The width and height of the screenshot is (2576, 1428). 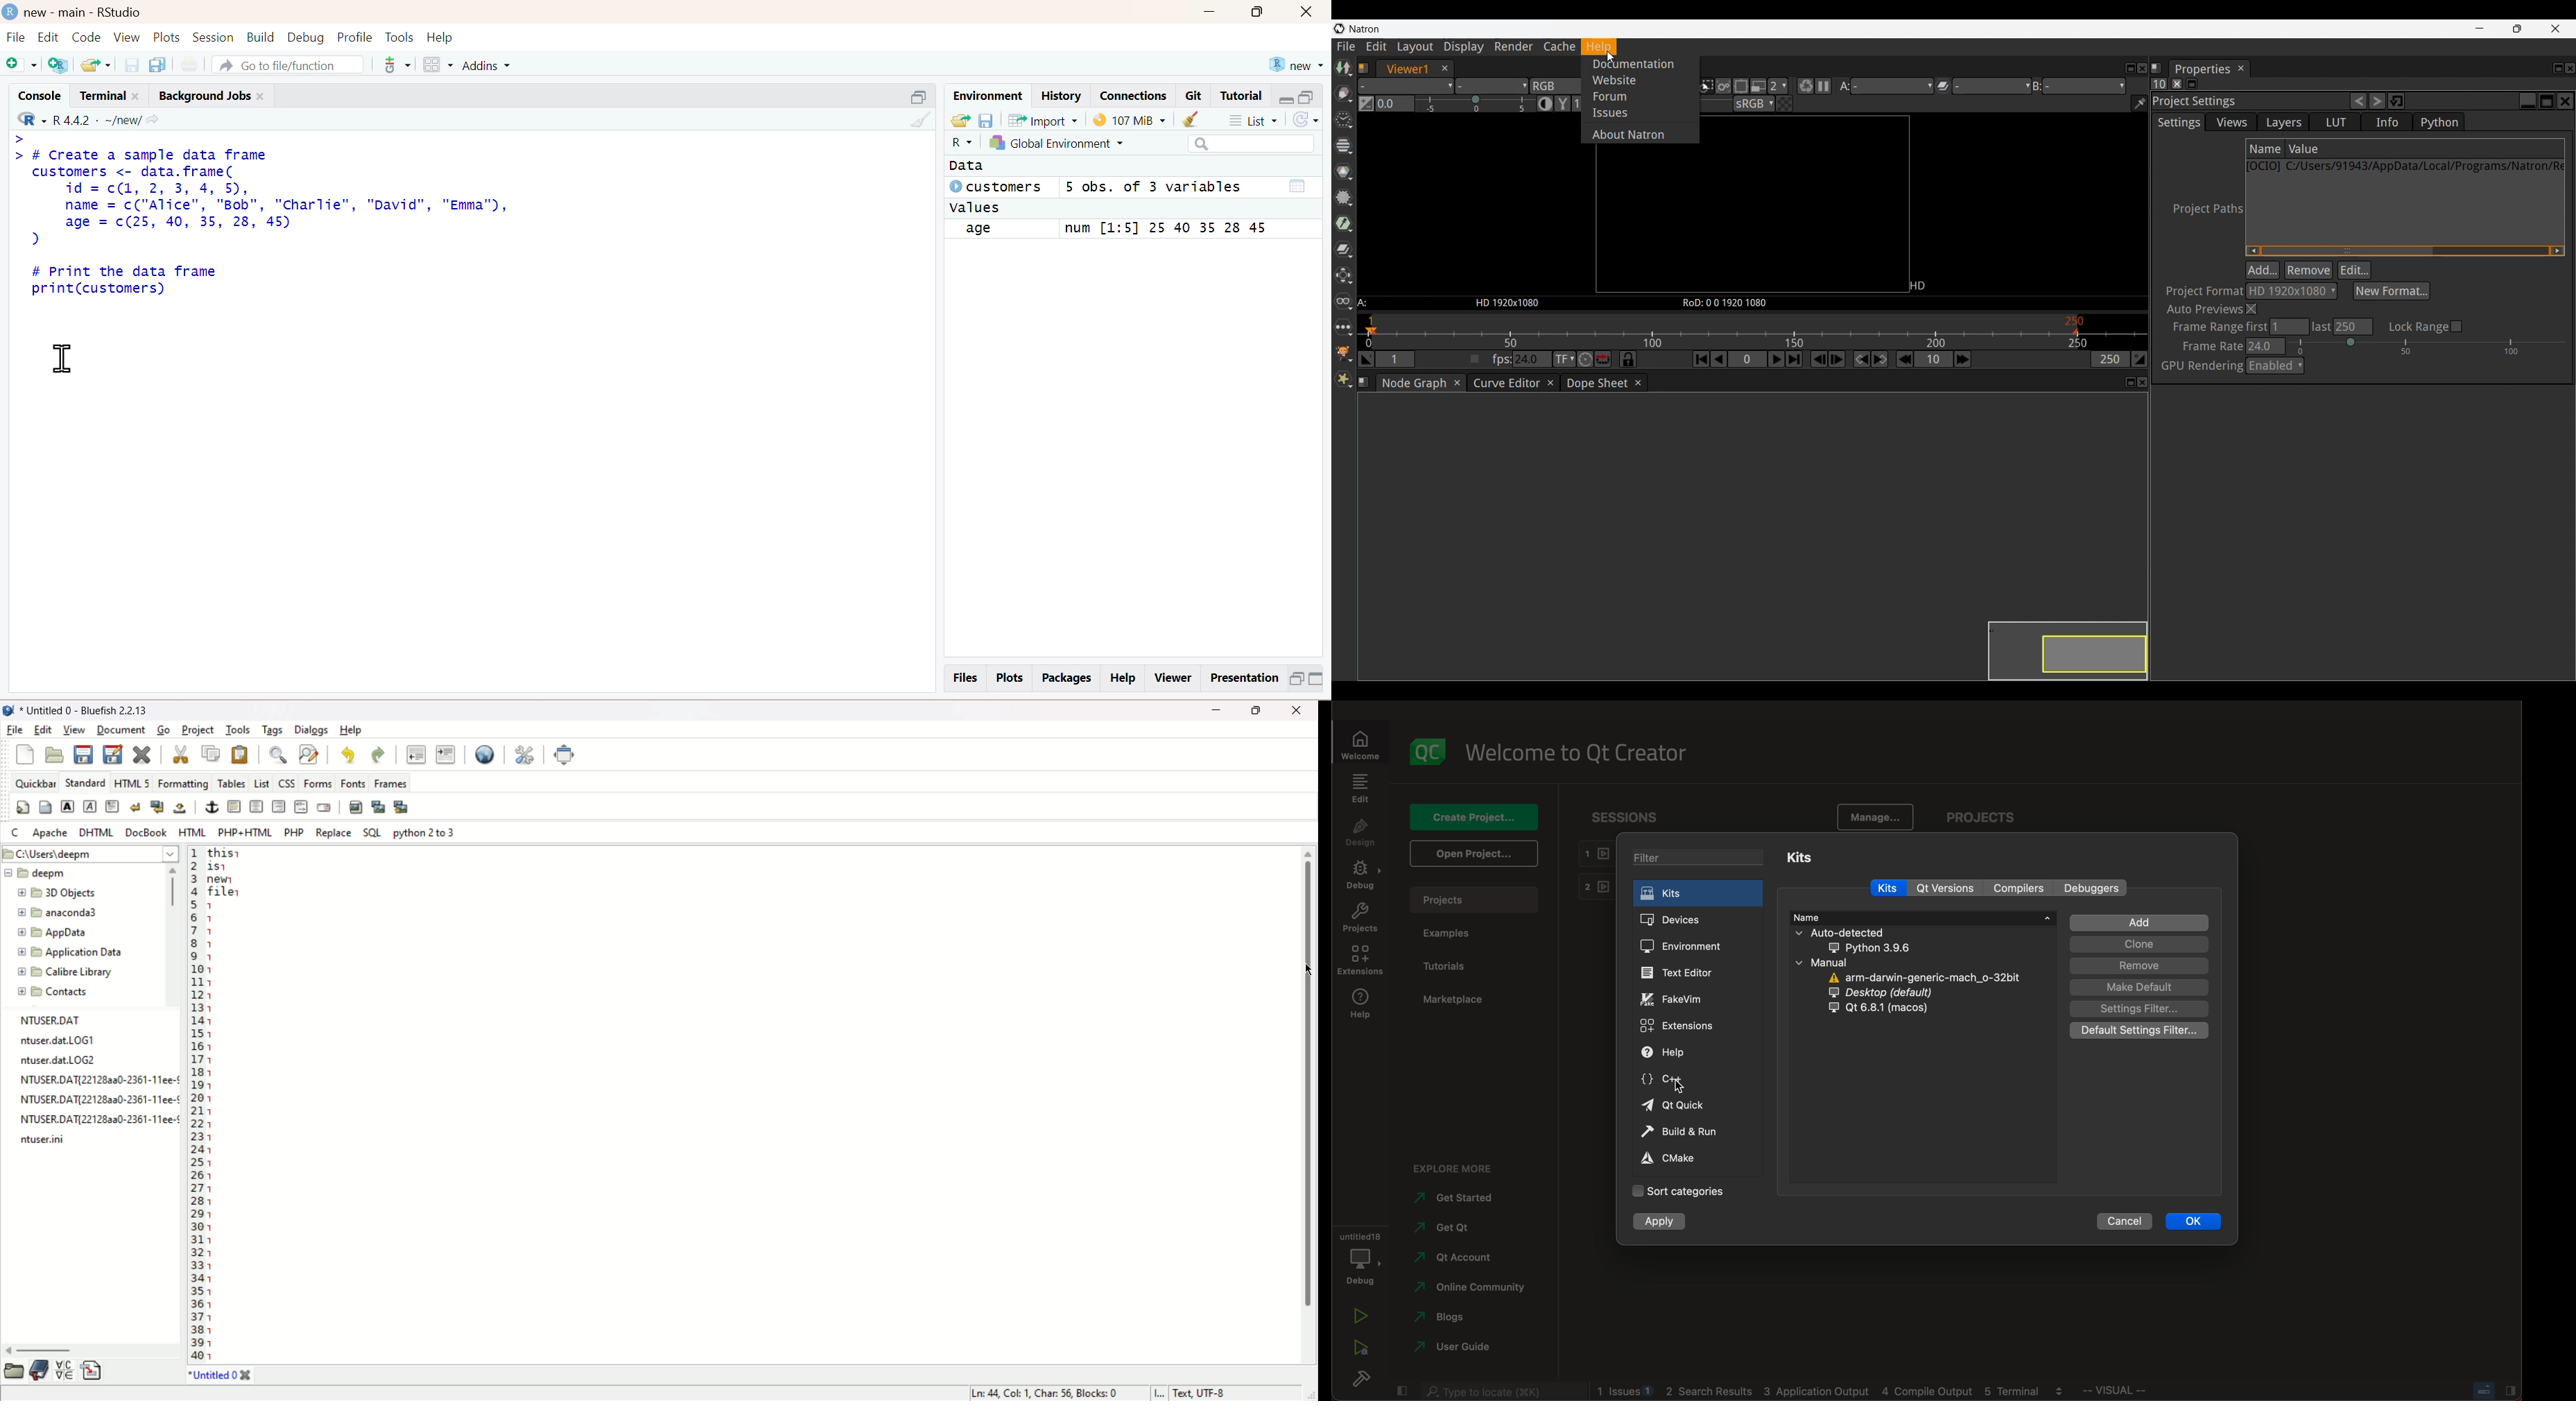 What do you see at coordinates (1203, 120) in the screenshot?
I see `Clear Objects from workspaces` at bounding box center [1203, 120].